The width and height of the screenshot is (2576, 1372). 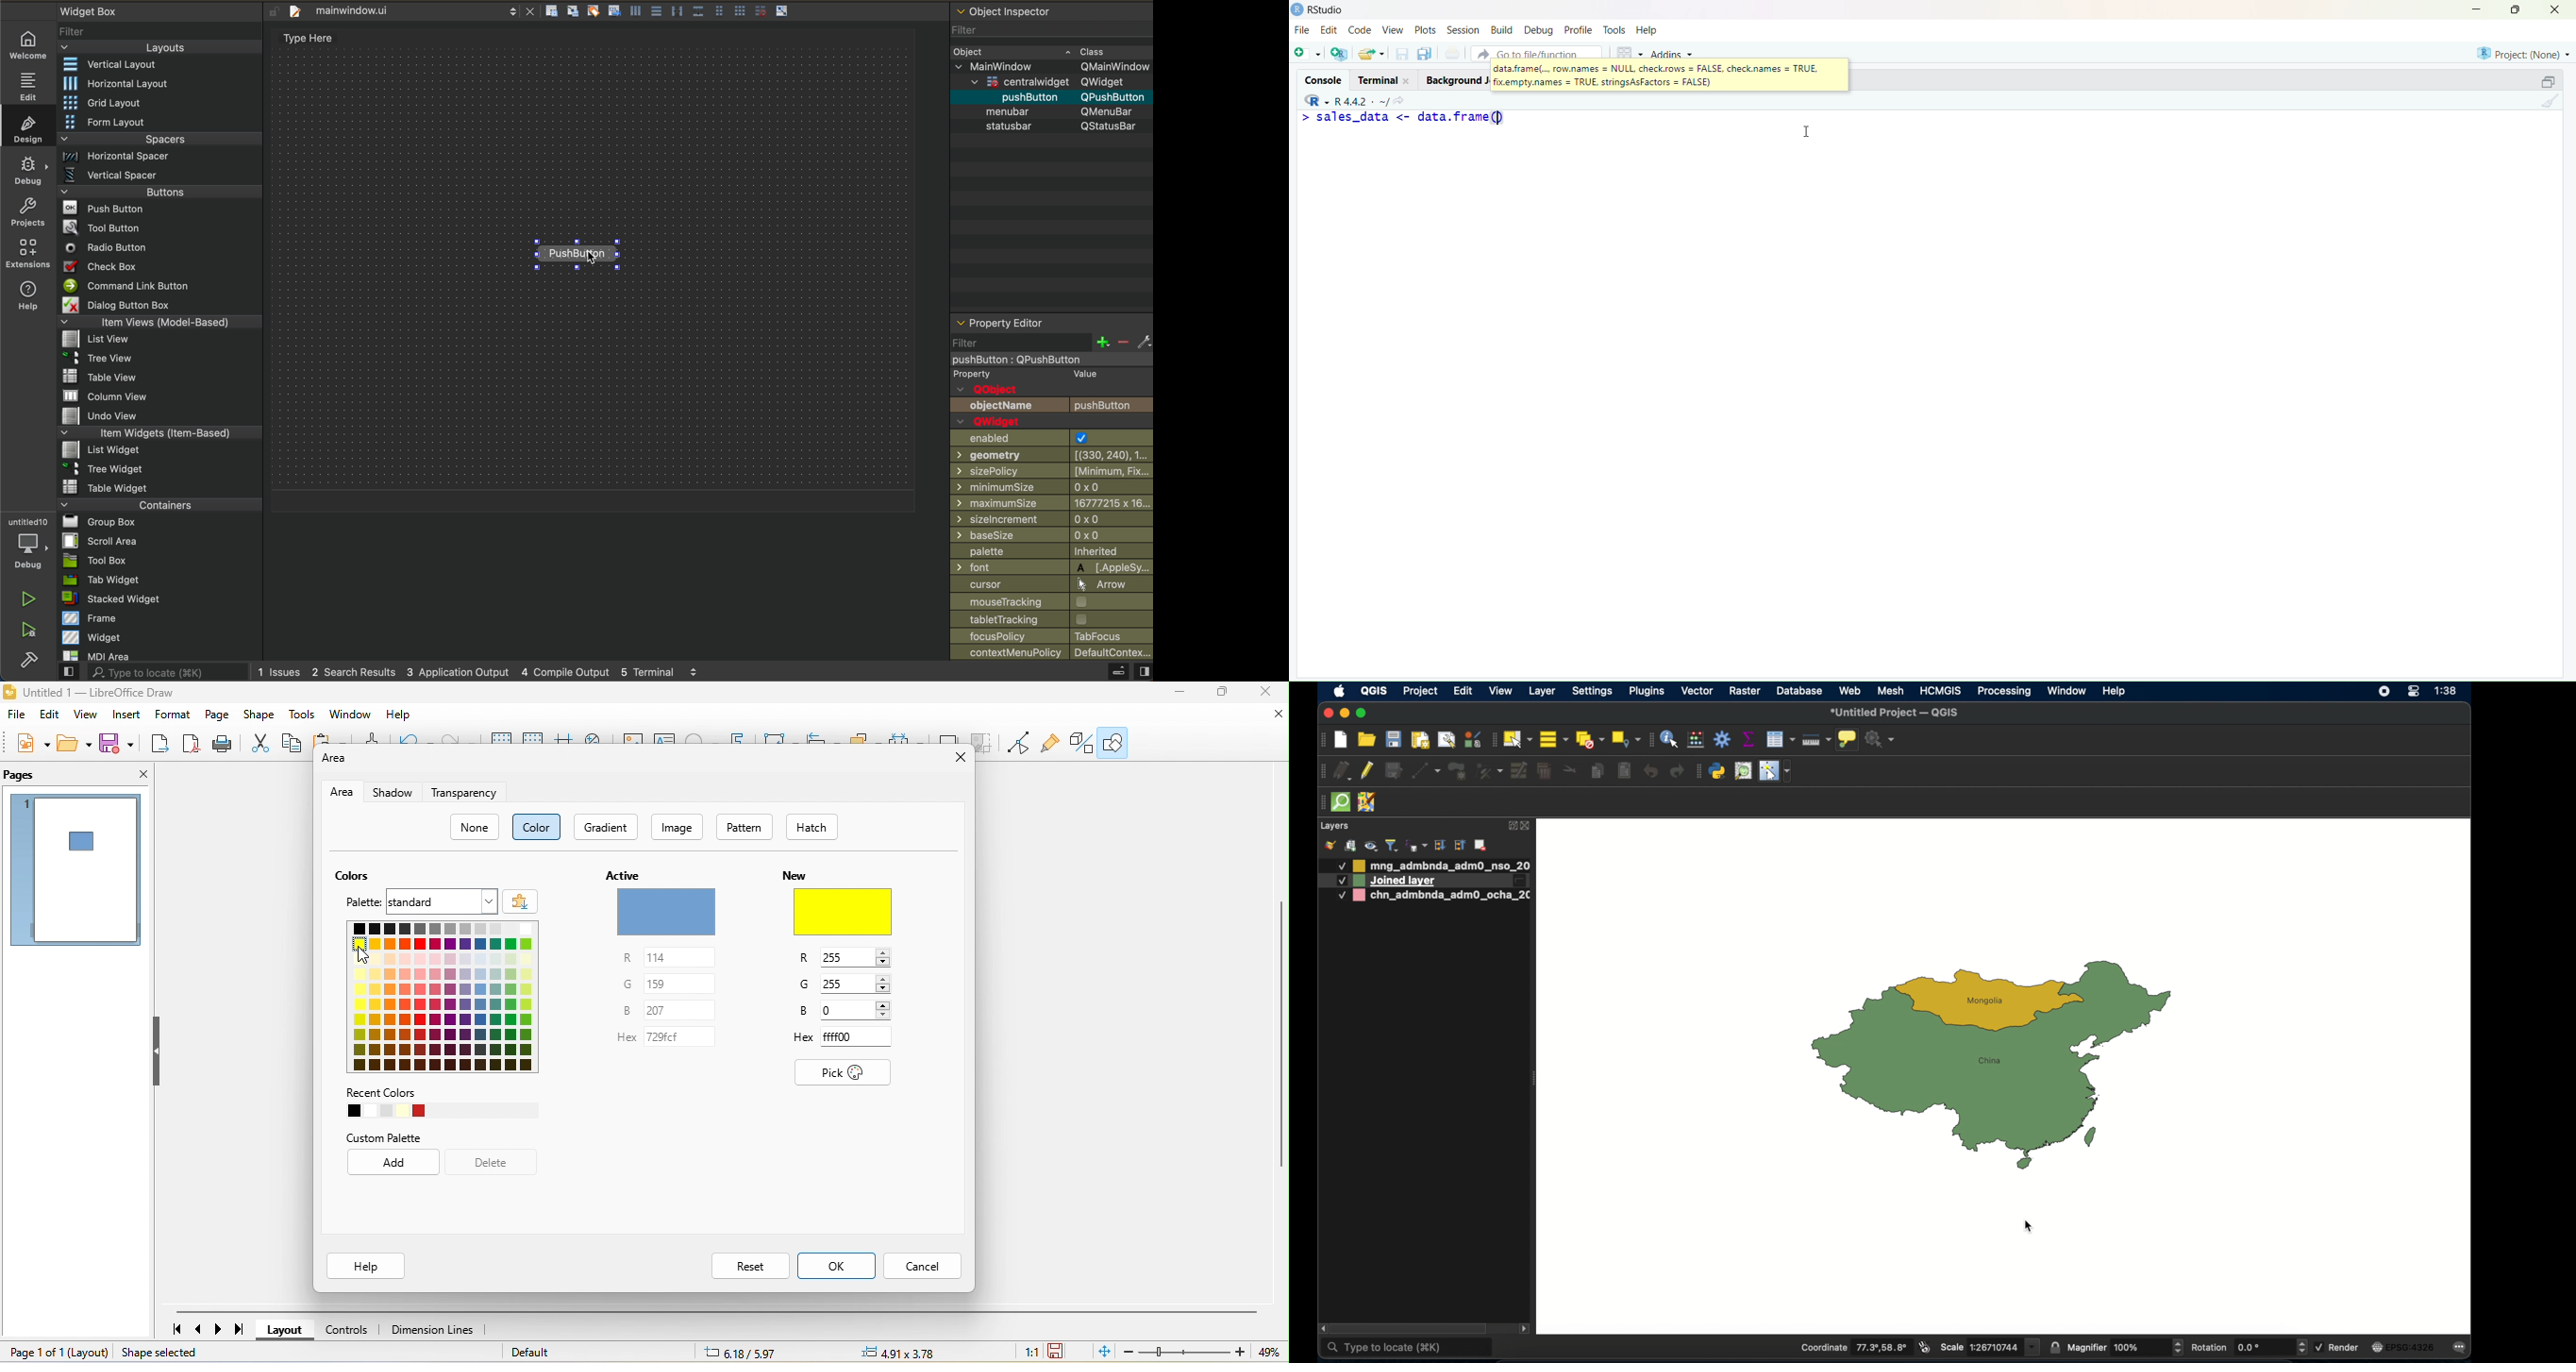 I want to click on Build, so click(x=1501, y=30).